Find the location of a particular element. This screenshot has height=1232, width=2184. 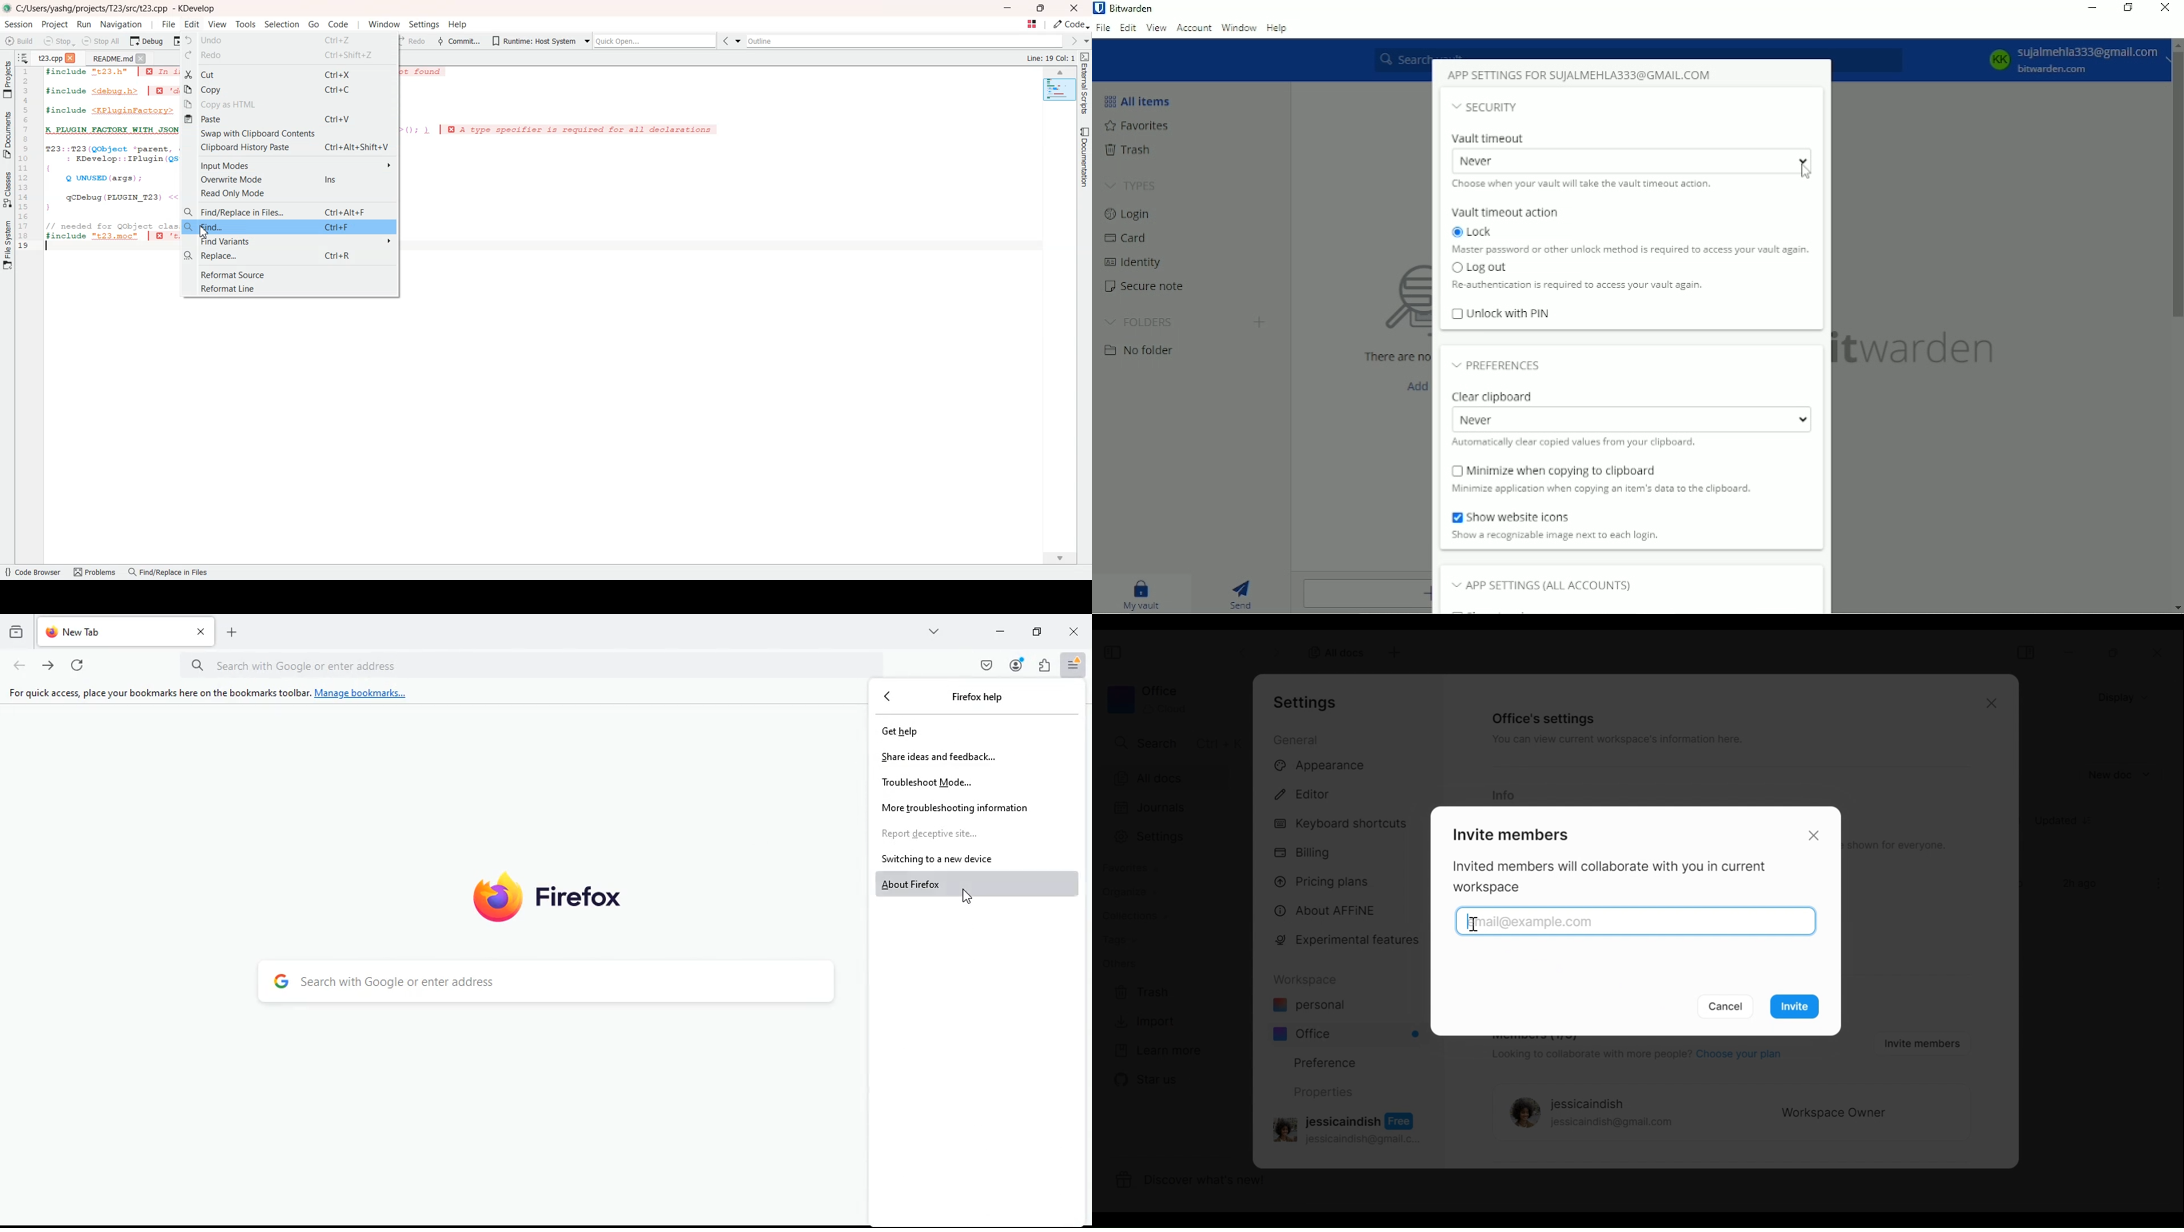

Automatically clear clipboard values from your clipboard. is located at coordinates (1576, 443).